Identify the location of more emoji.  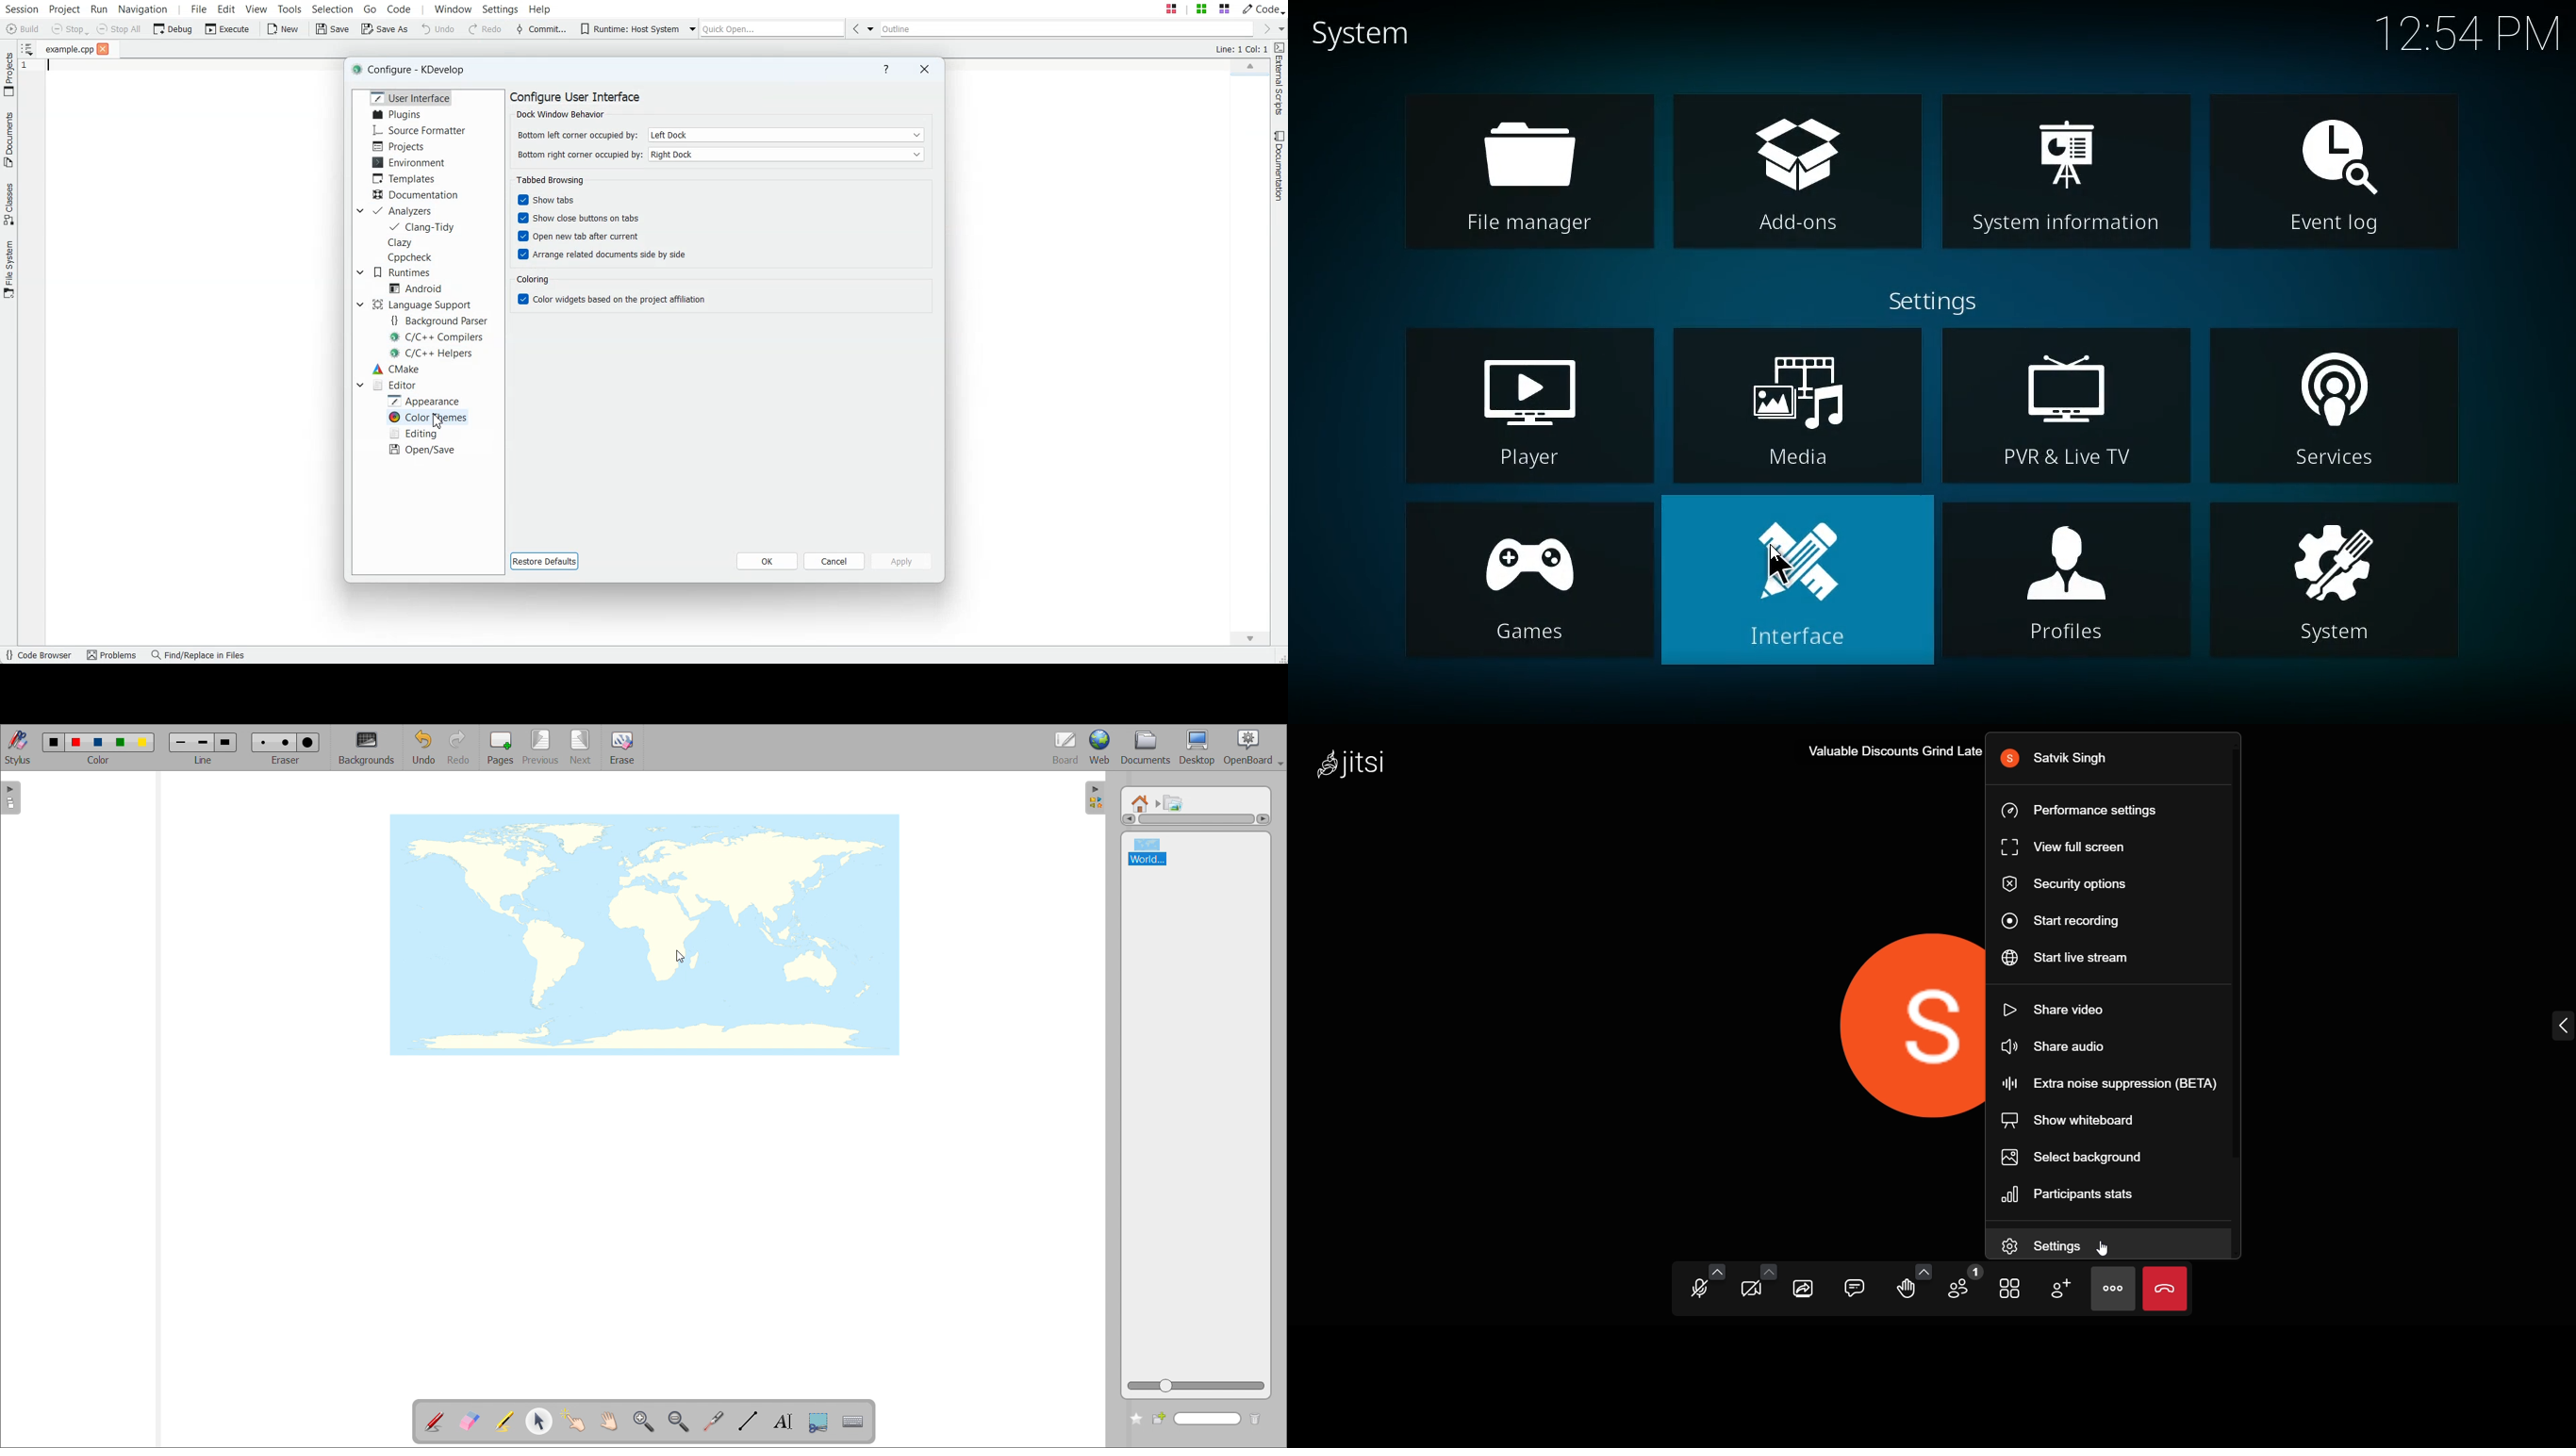
(1923, 1272).